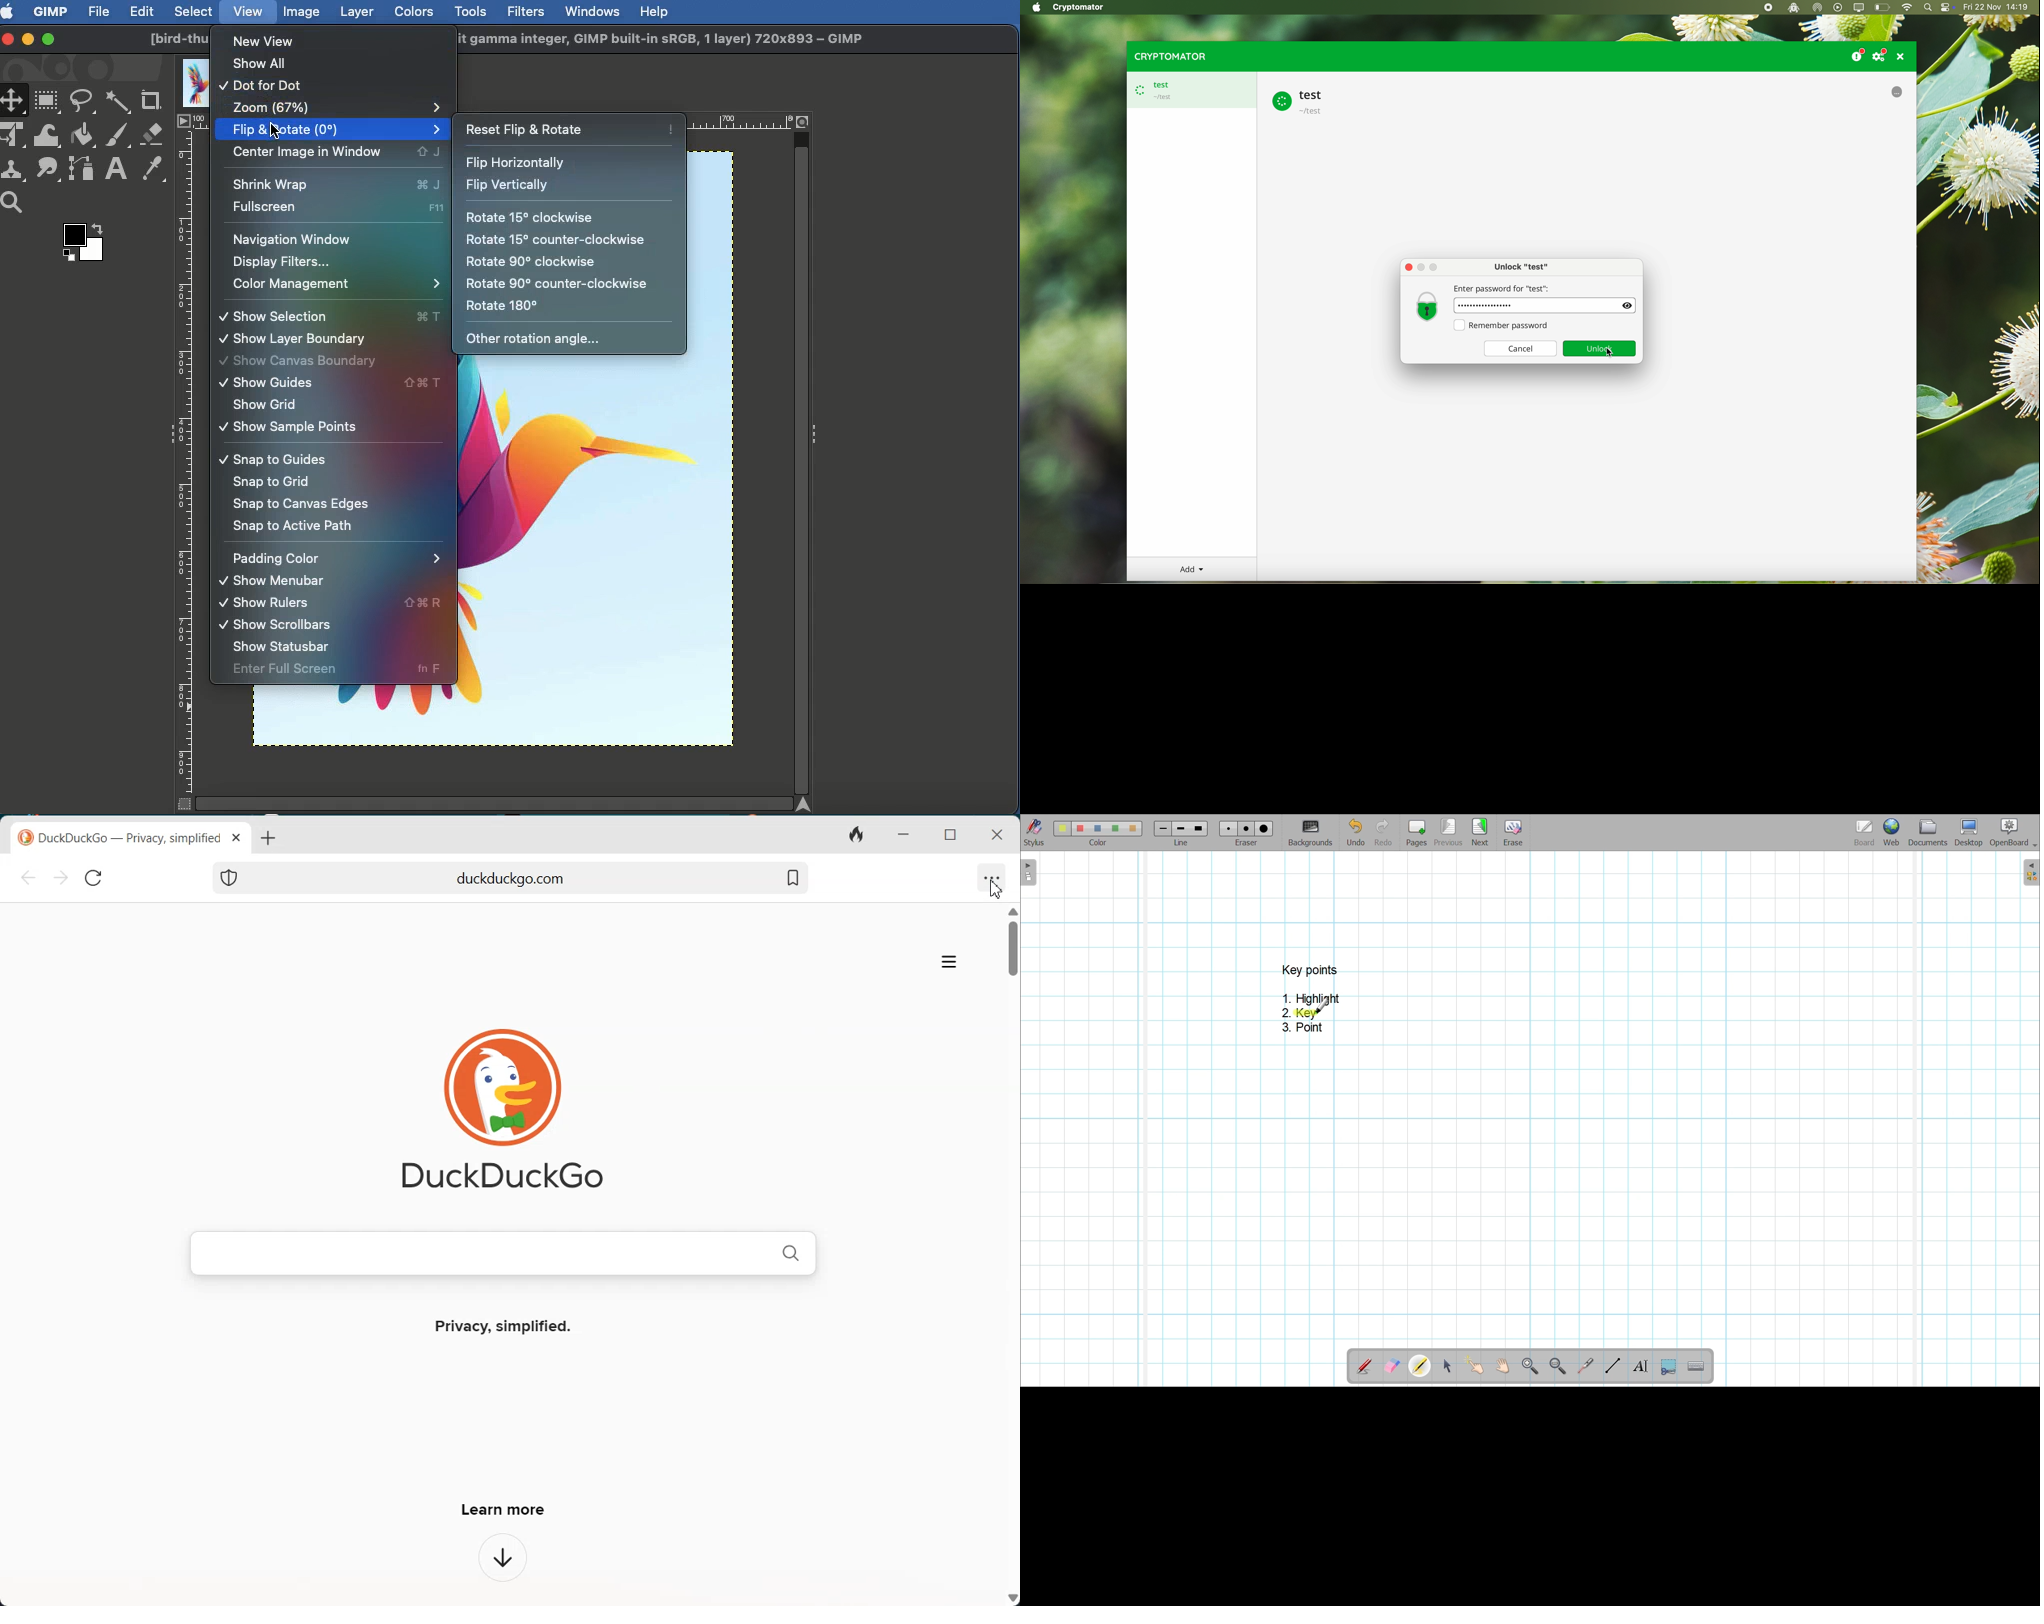 The height and width of the screenshot is (1624, 2044). I want to click on Navigation window, so click(290, 241).